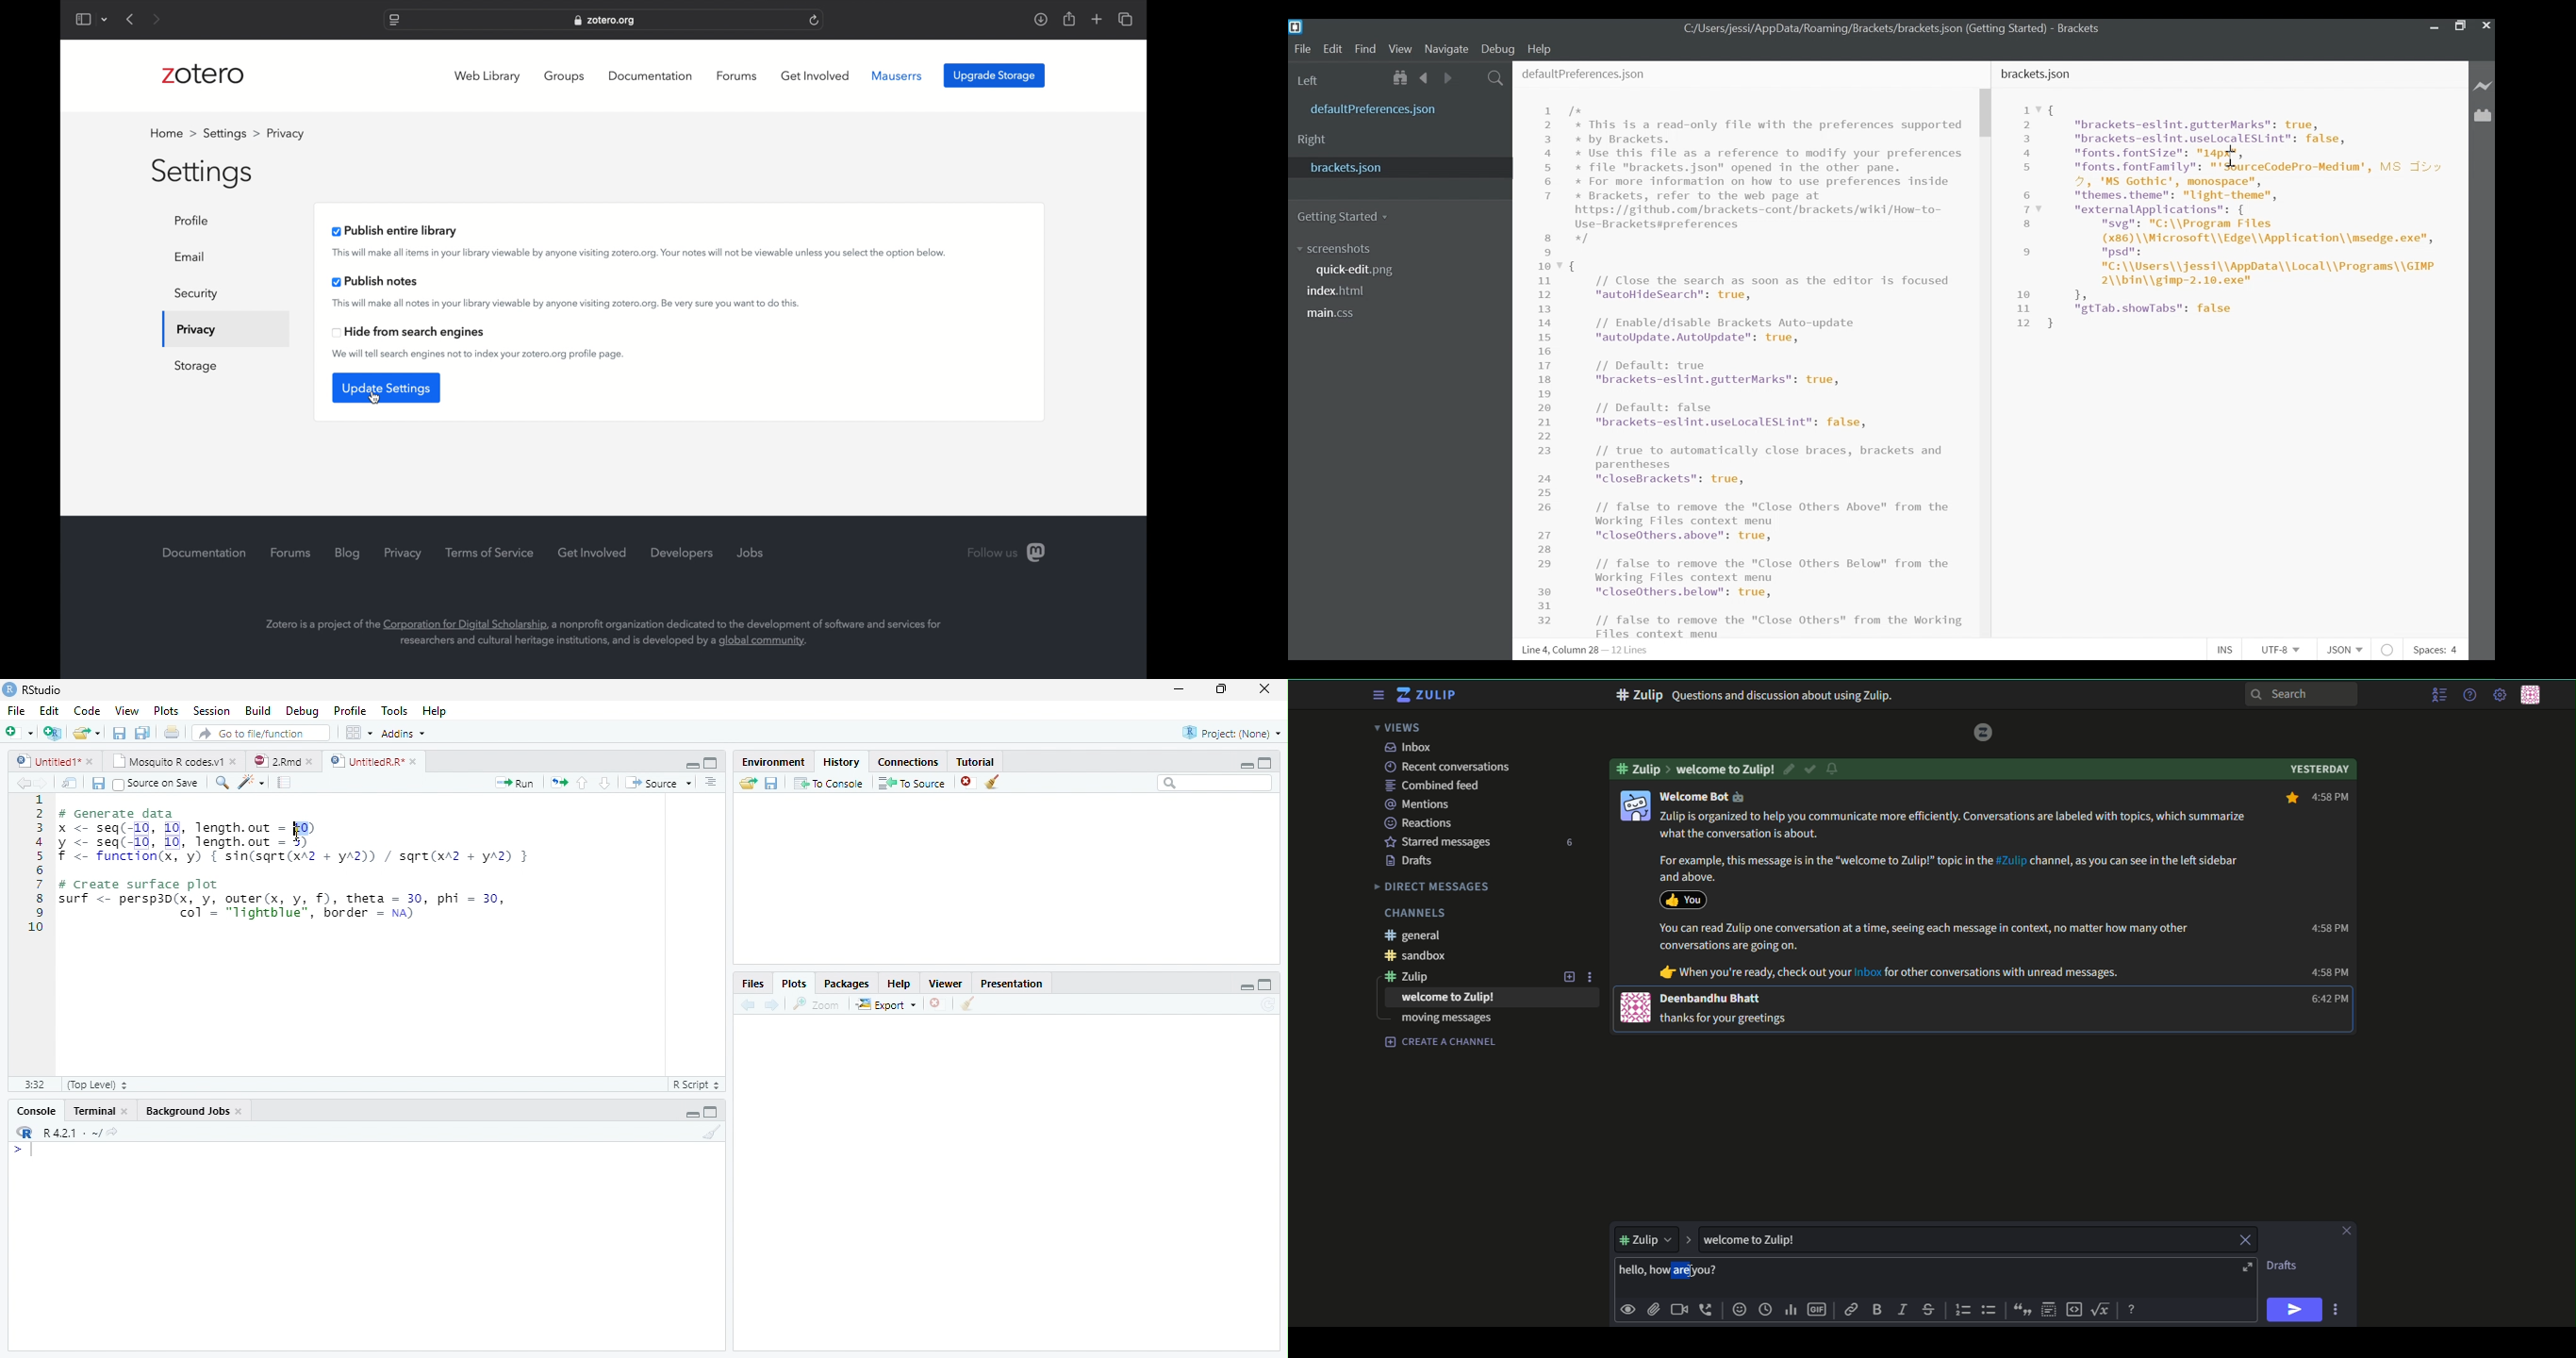 The image size is (2576, 1372). What do you see at coordinates (1264, 688) in the screenshot?
I see `close` at bounding box center [1264, 688].